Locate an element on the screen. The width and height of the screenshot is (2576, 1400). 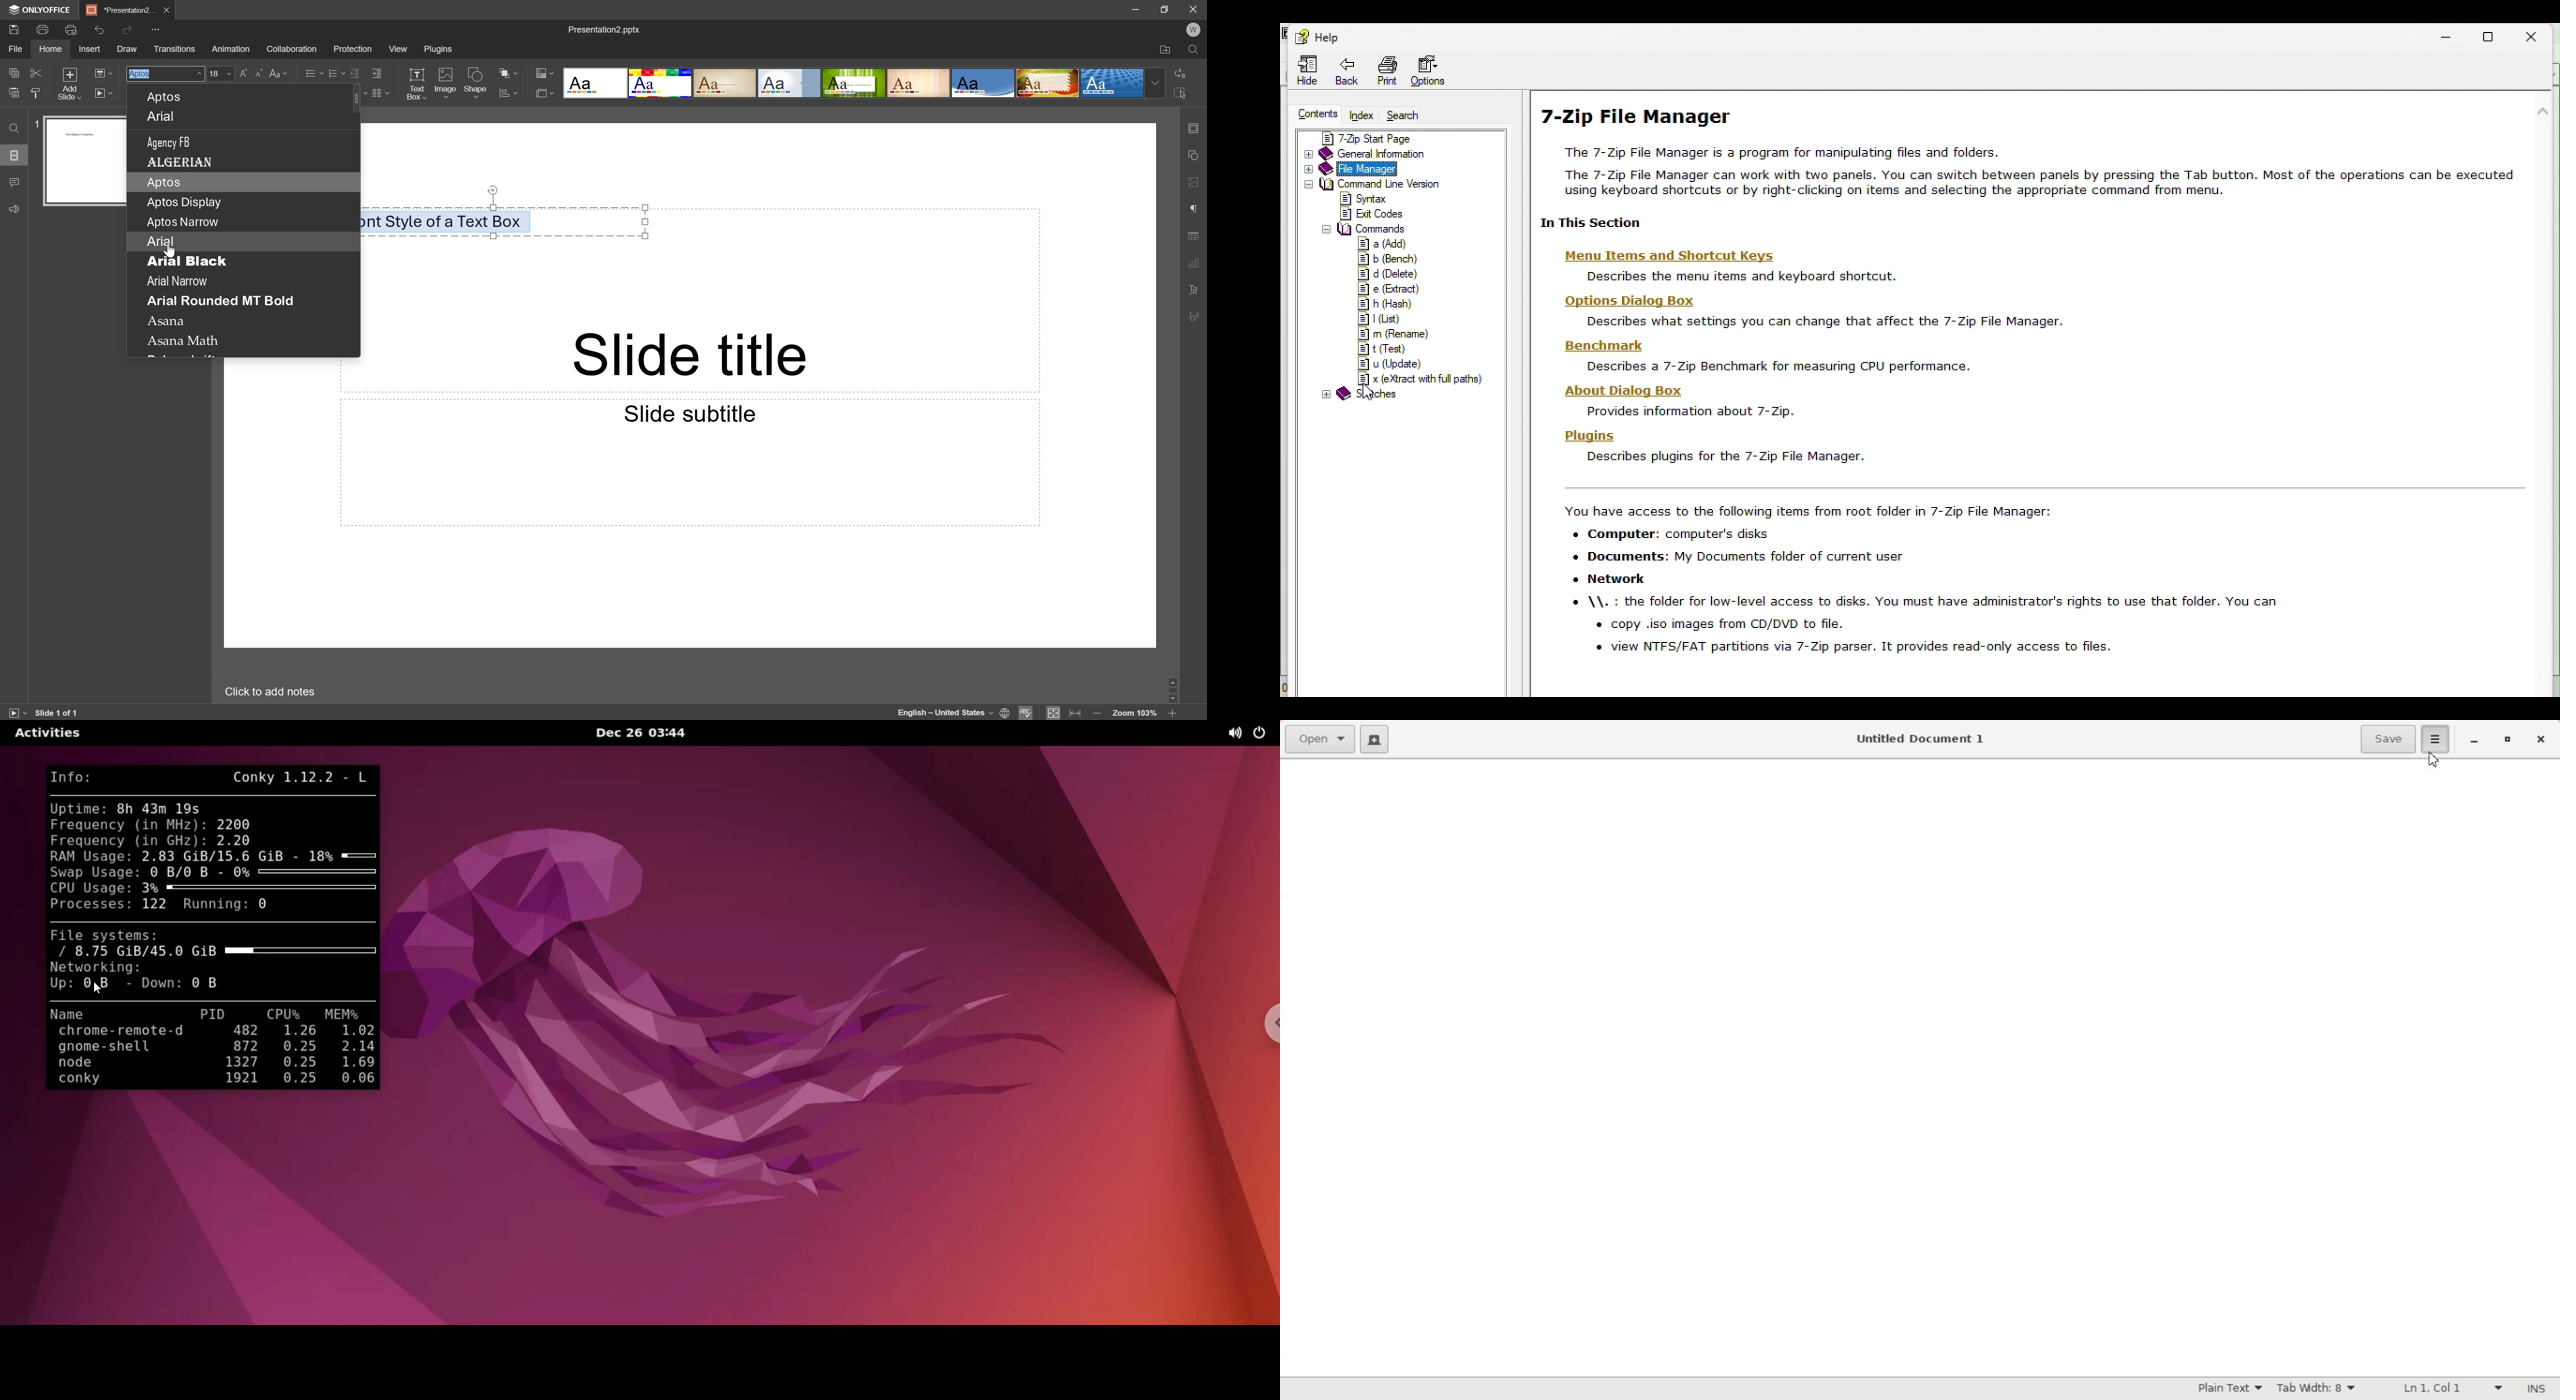
Print file is located at coordinates (42, 28).